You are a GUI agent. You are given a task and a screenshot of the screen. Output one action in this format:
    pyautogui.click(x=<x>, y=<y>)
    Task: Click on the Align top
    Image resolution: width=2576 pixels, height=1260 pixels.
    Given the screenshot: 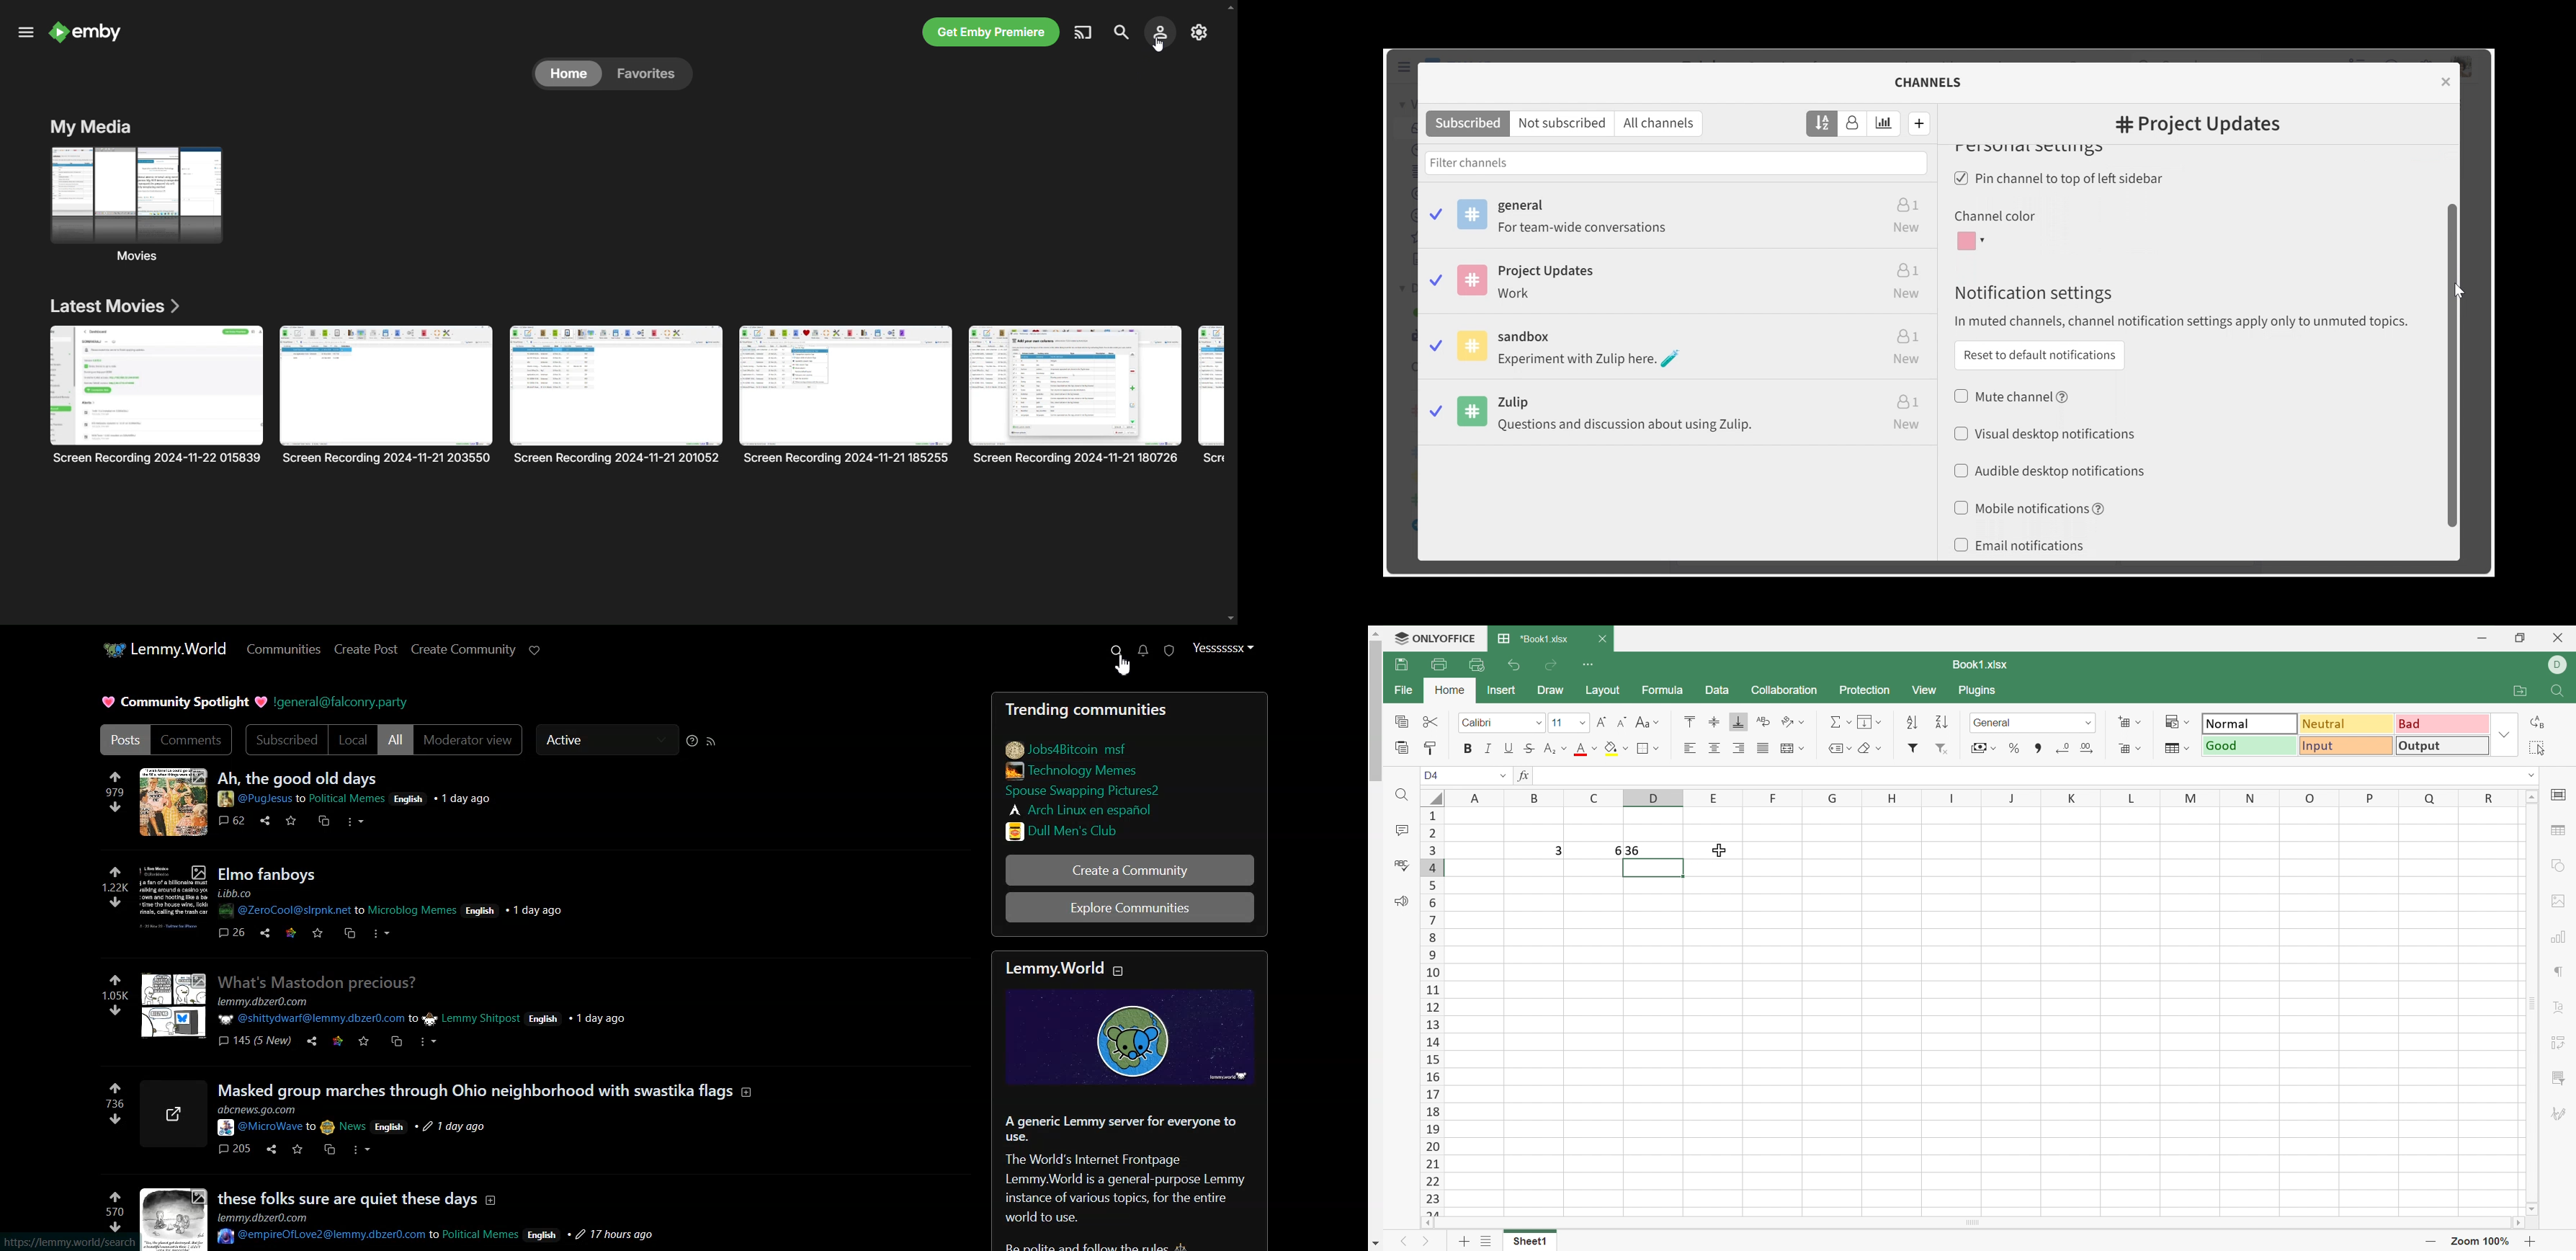 What is the action you would take?
    pyautogui.click(x=1689, y=721)
    